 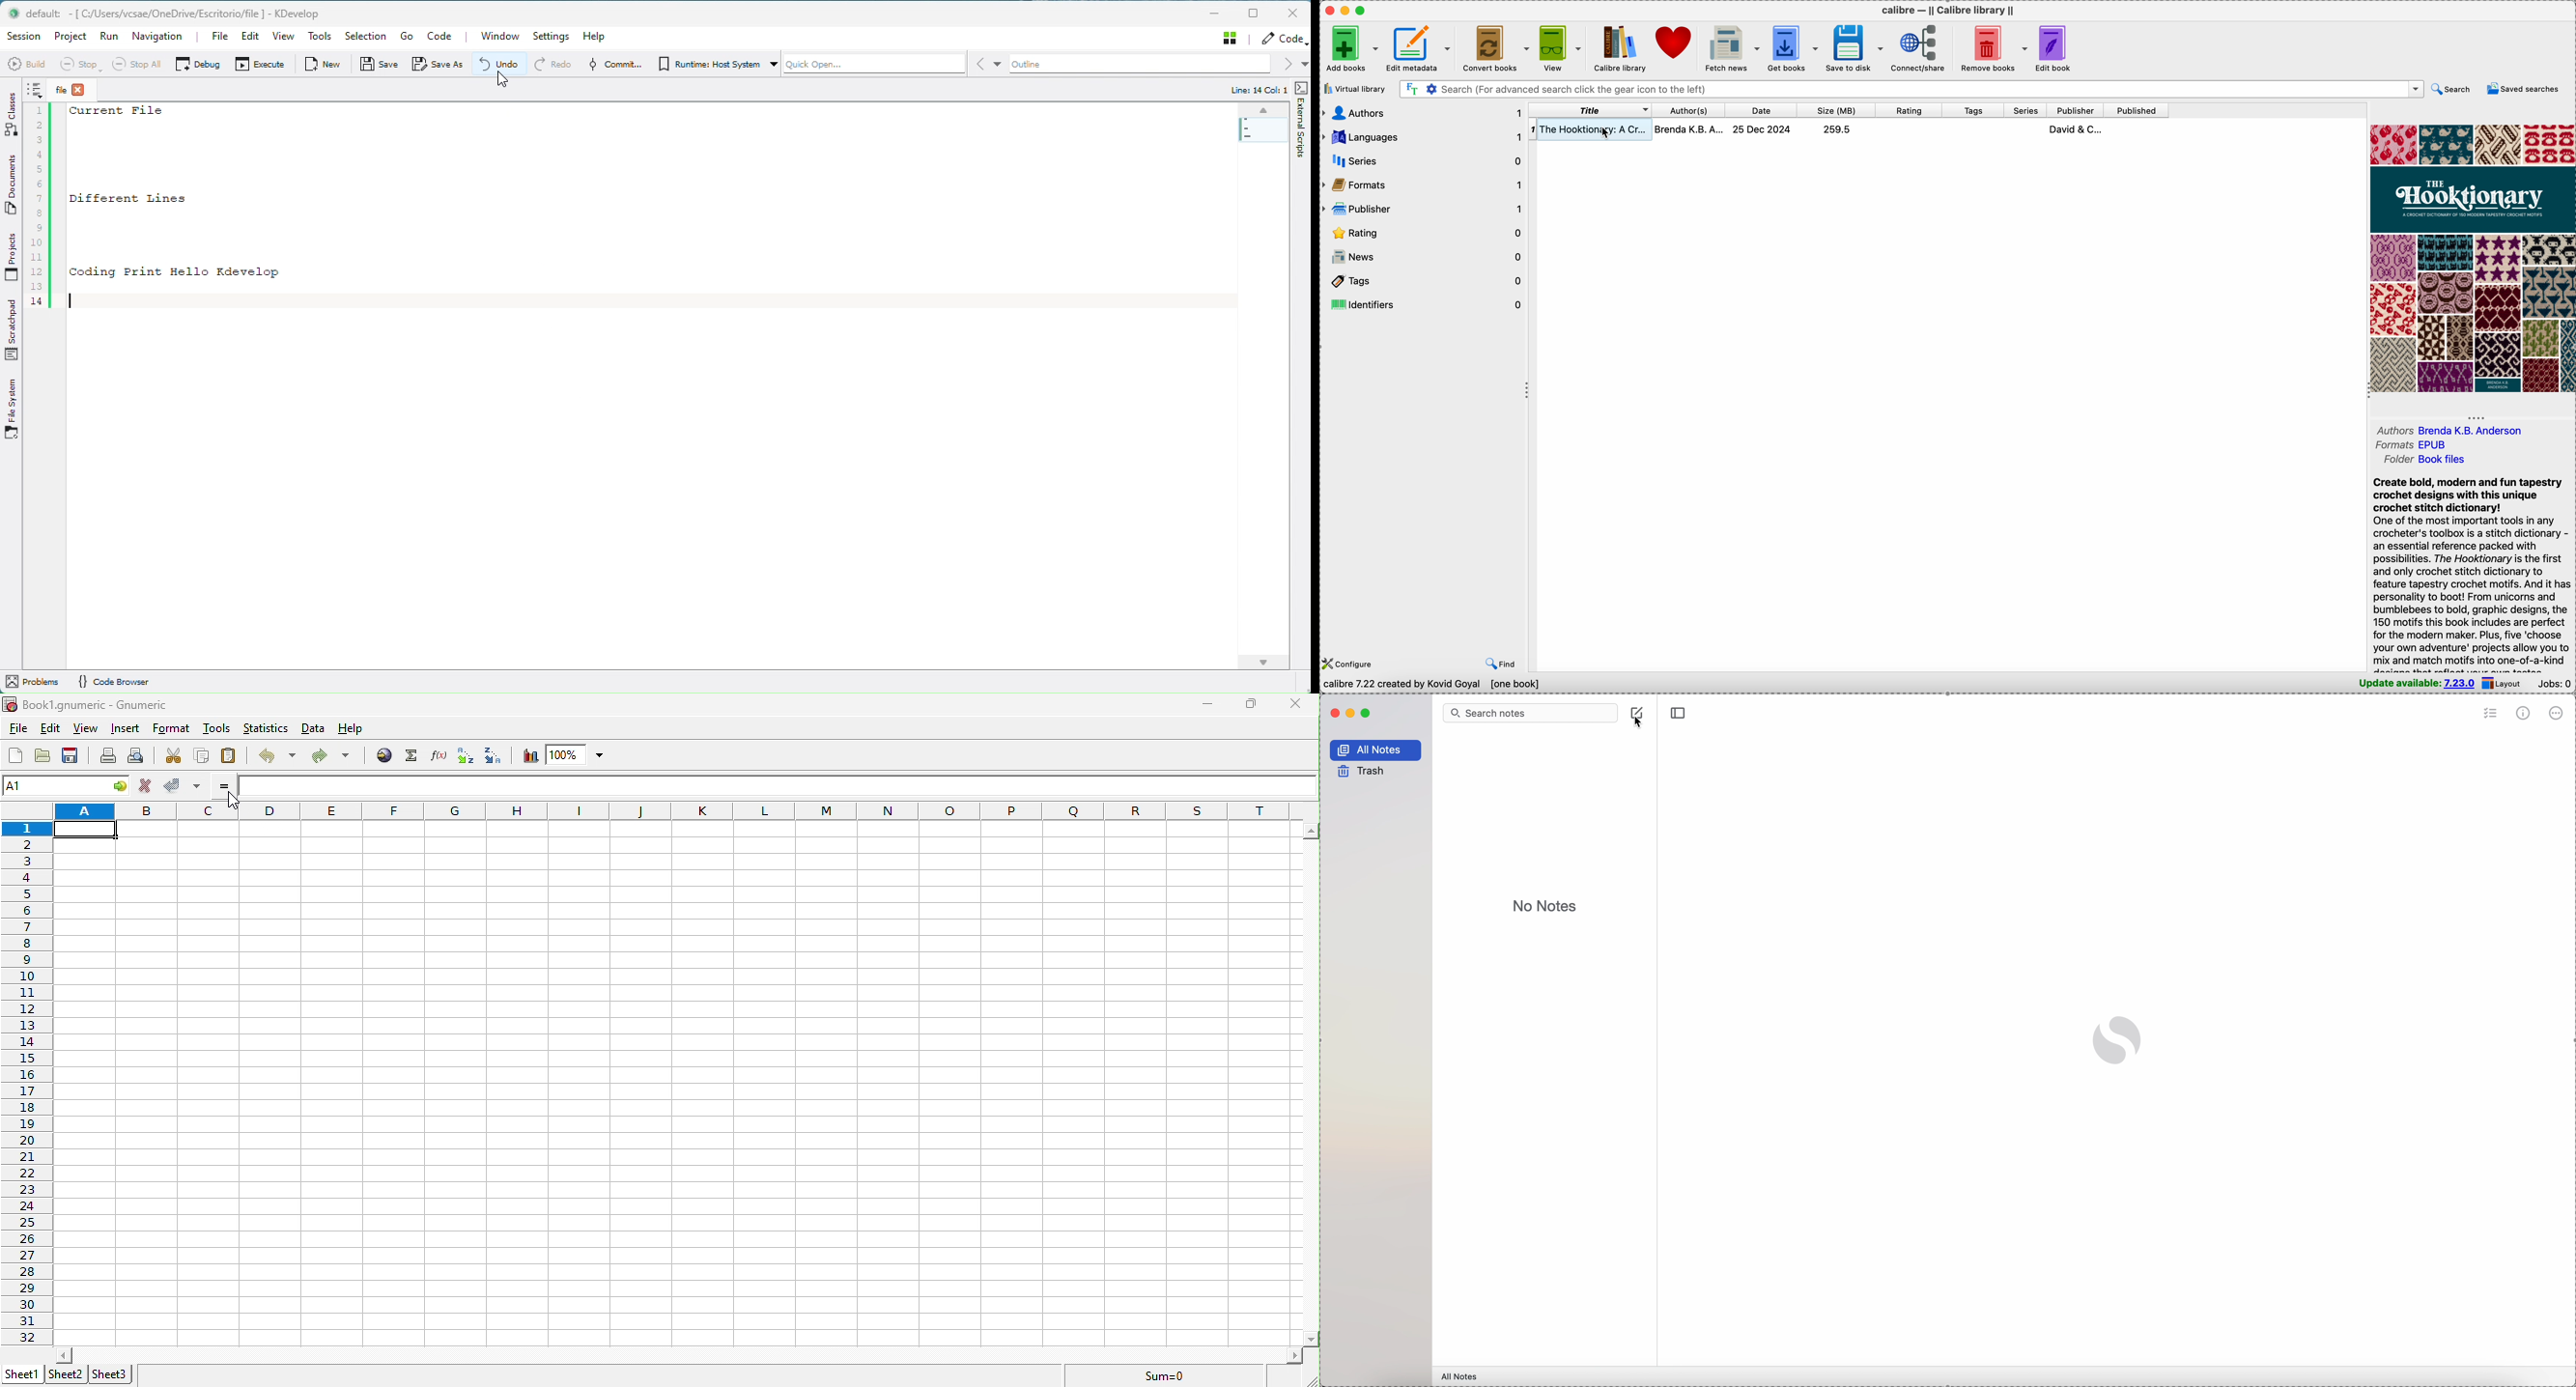 What do you see at coordinates (2076, 110) in the screenshot?
I see `publisher` at bounding box center [2076, 110].